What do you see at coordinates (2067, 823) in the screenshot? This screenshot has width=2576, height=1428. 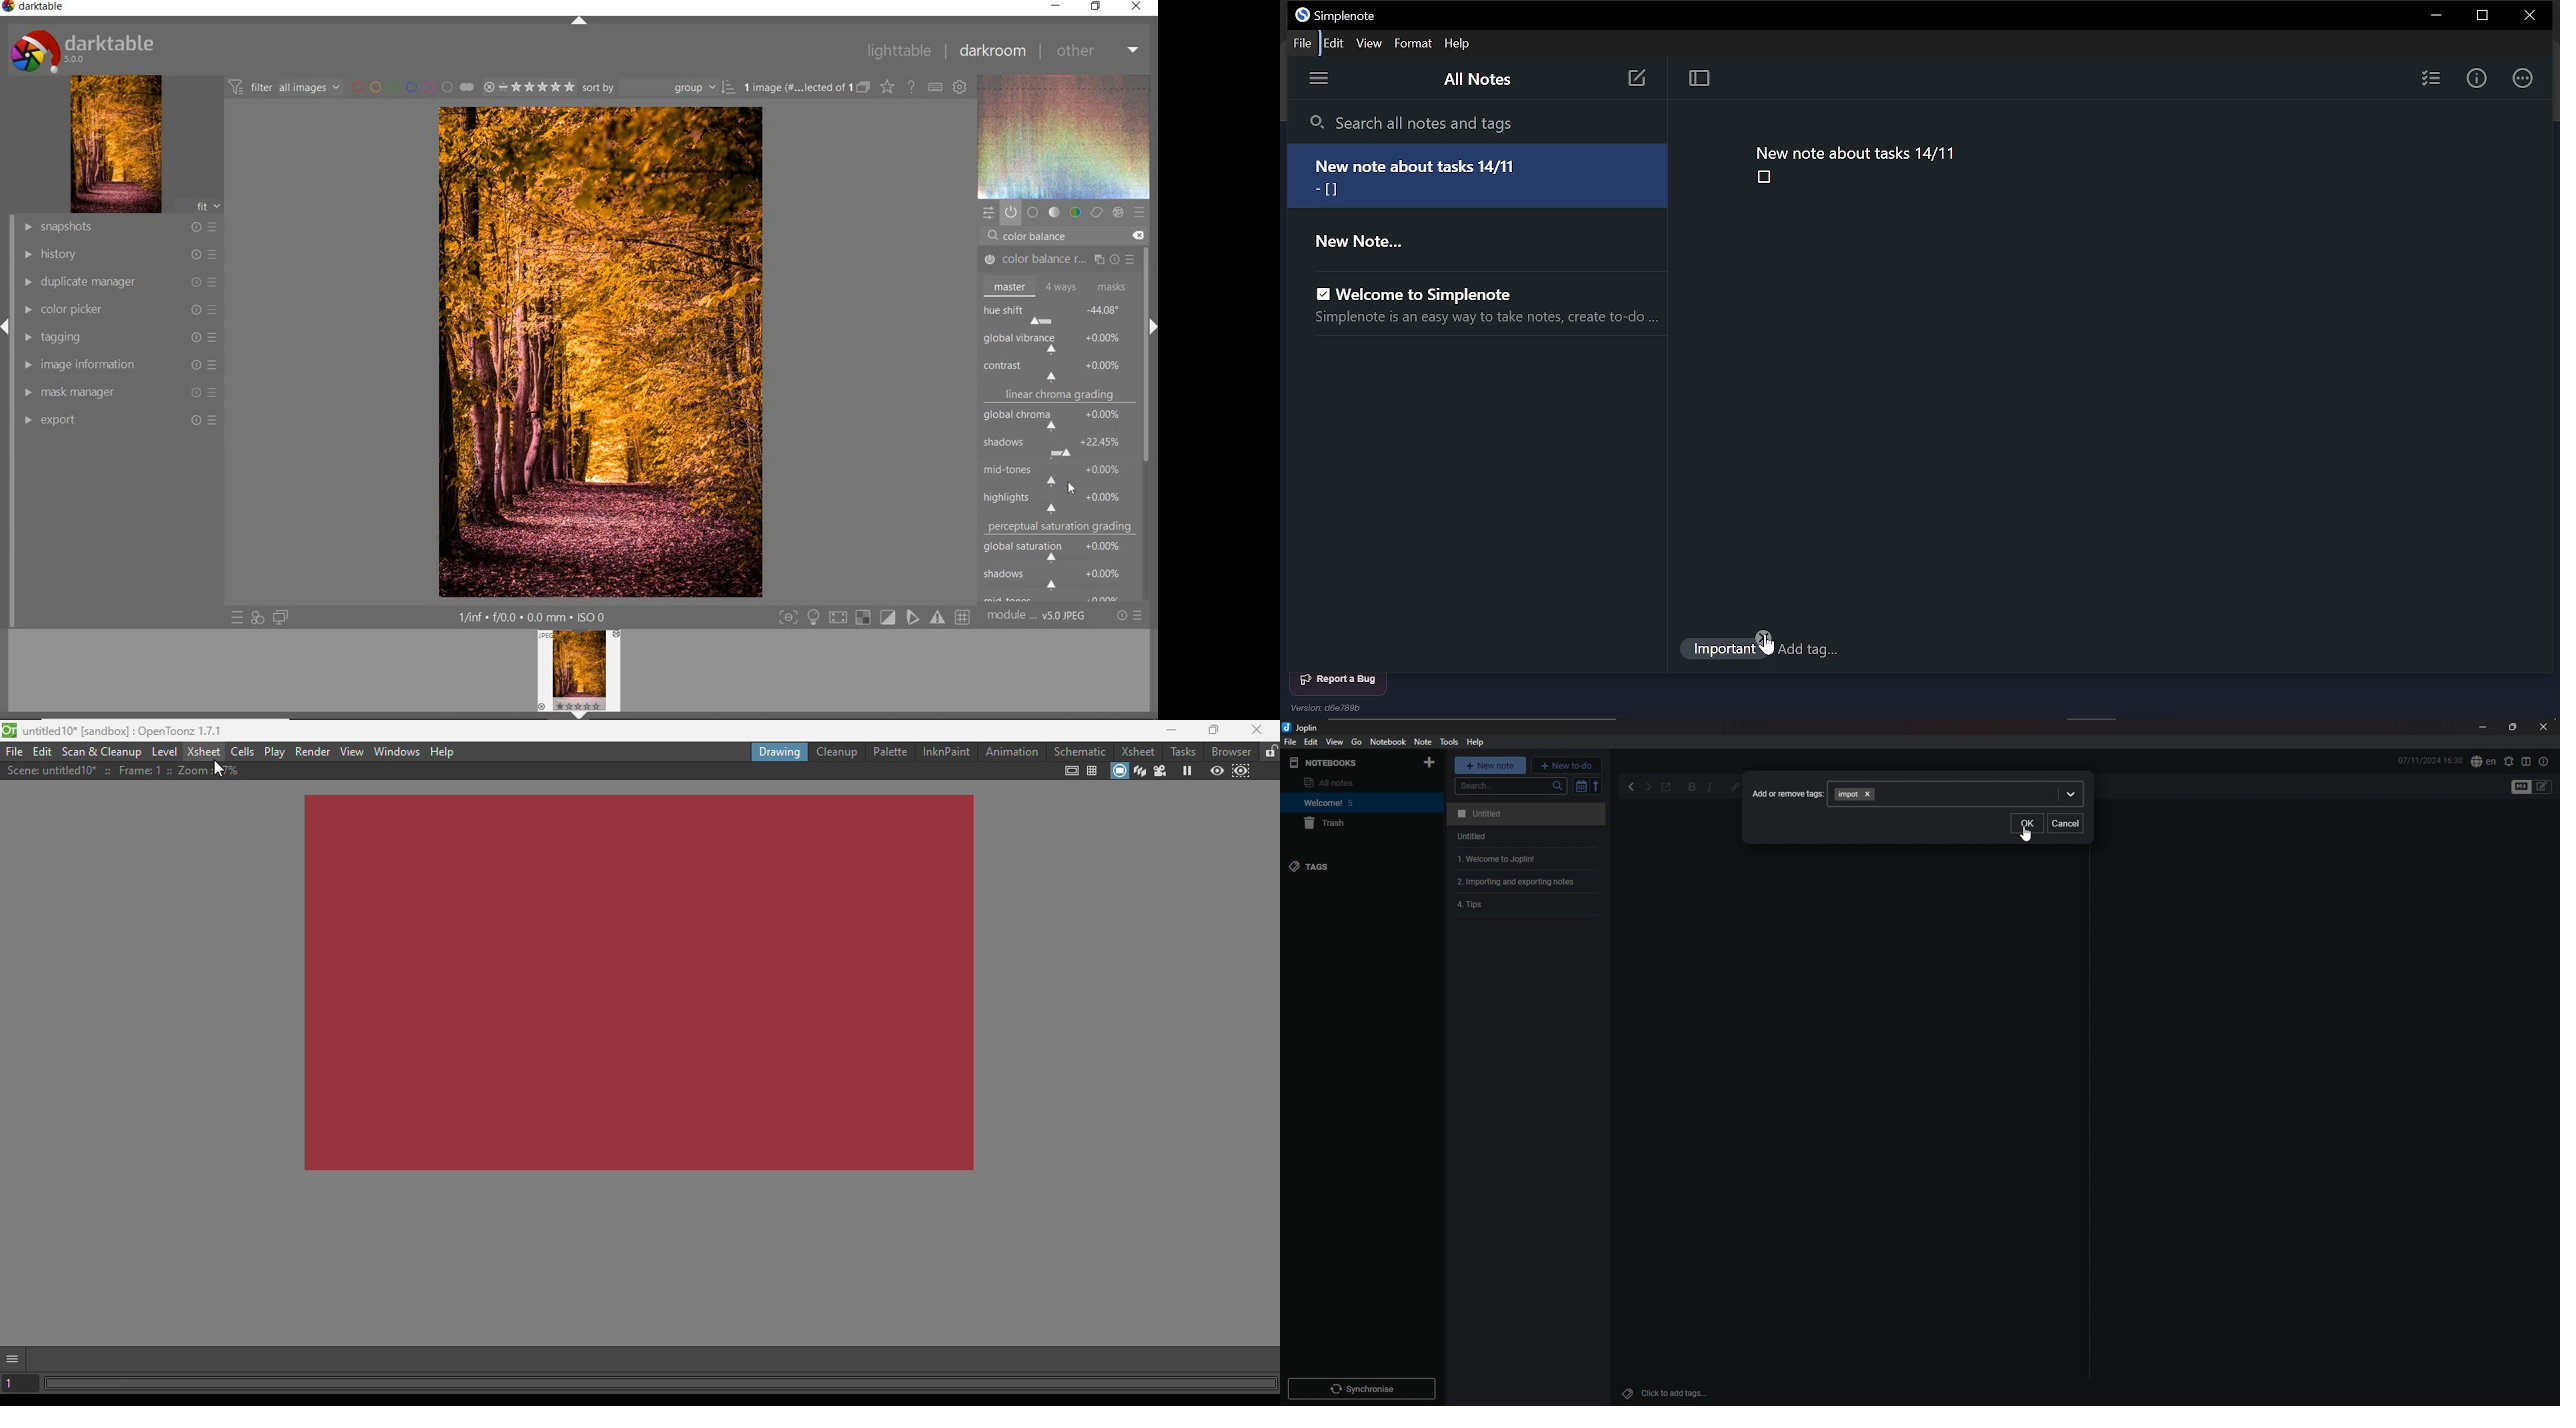 I see `Cancel` at bounding box center [2067, 823].